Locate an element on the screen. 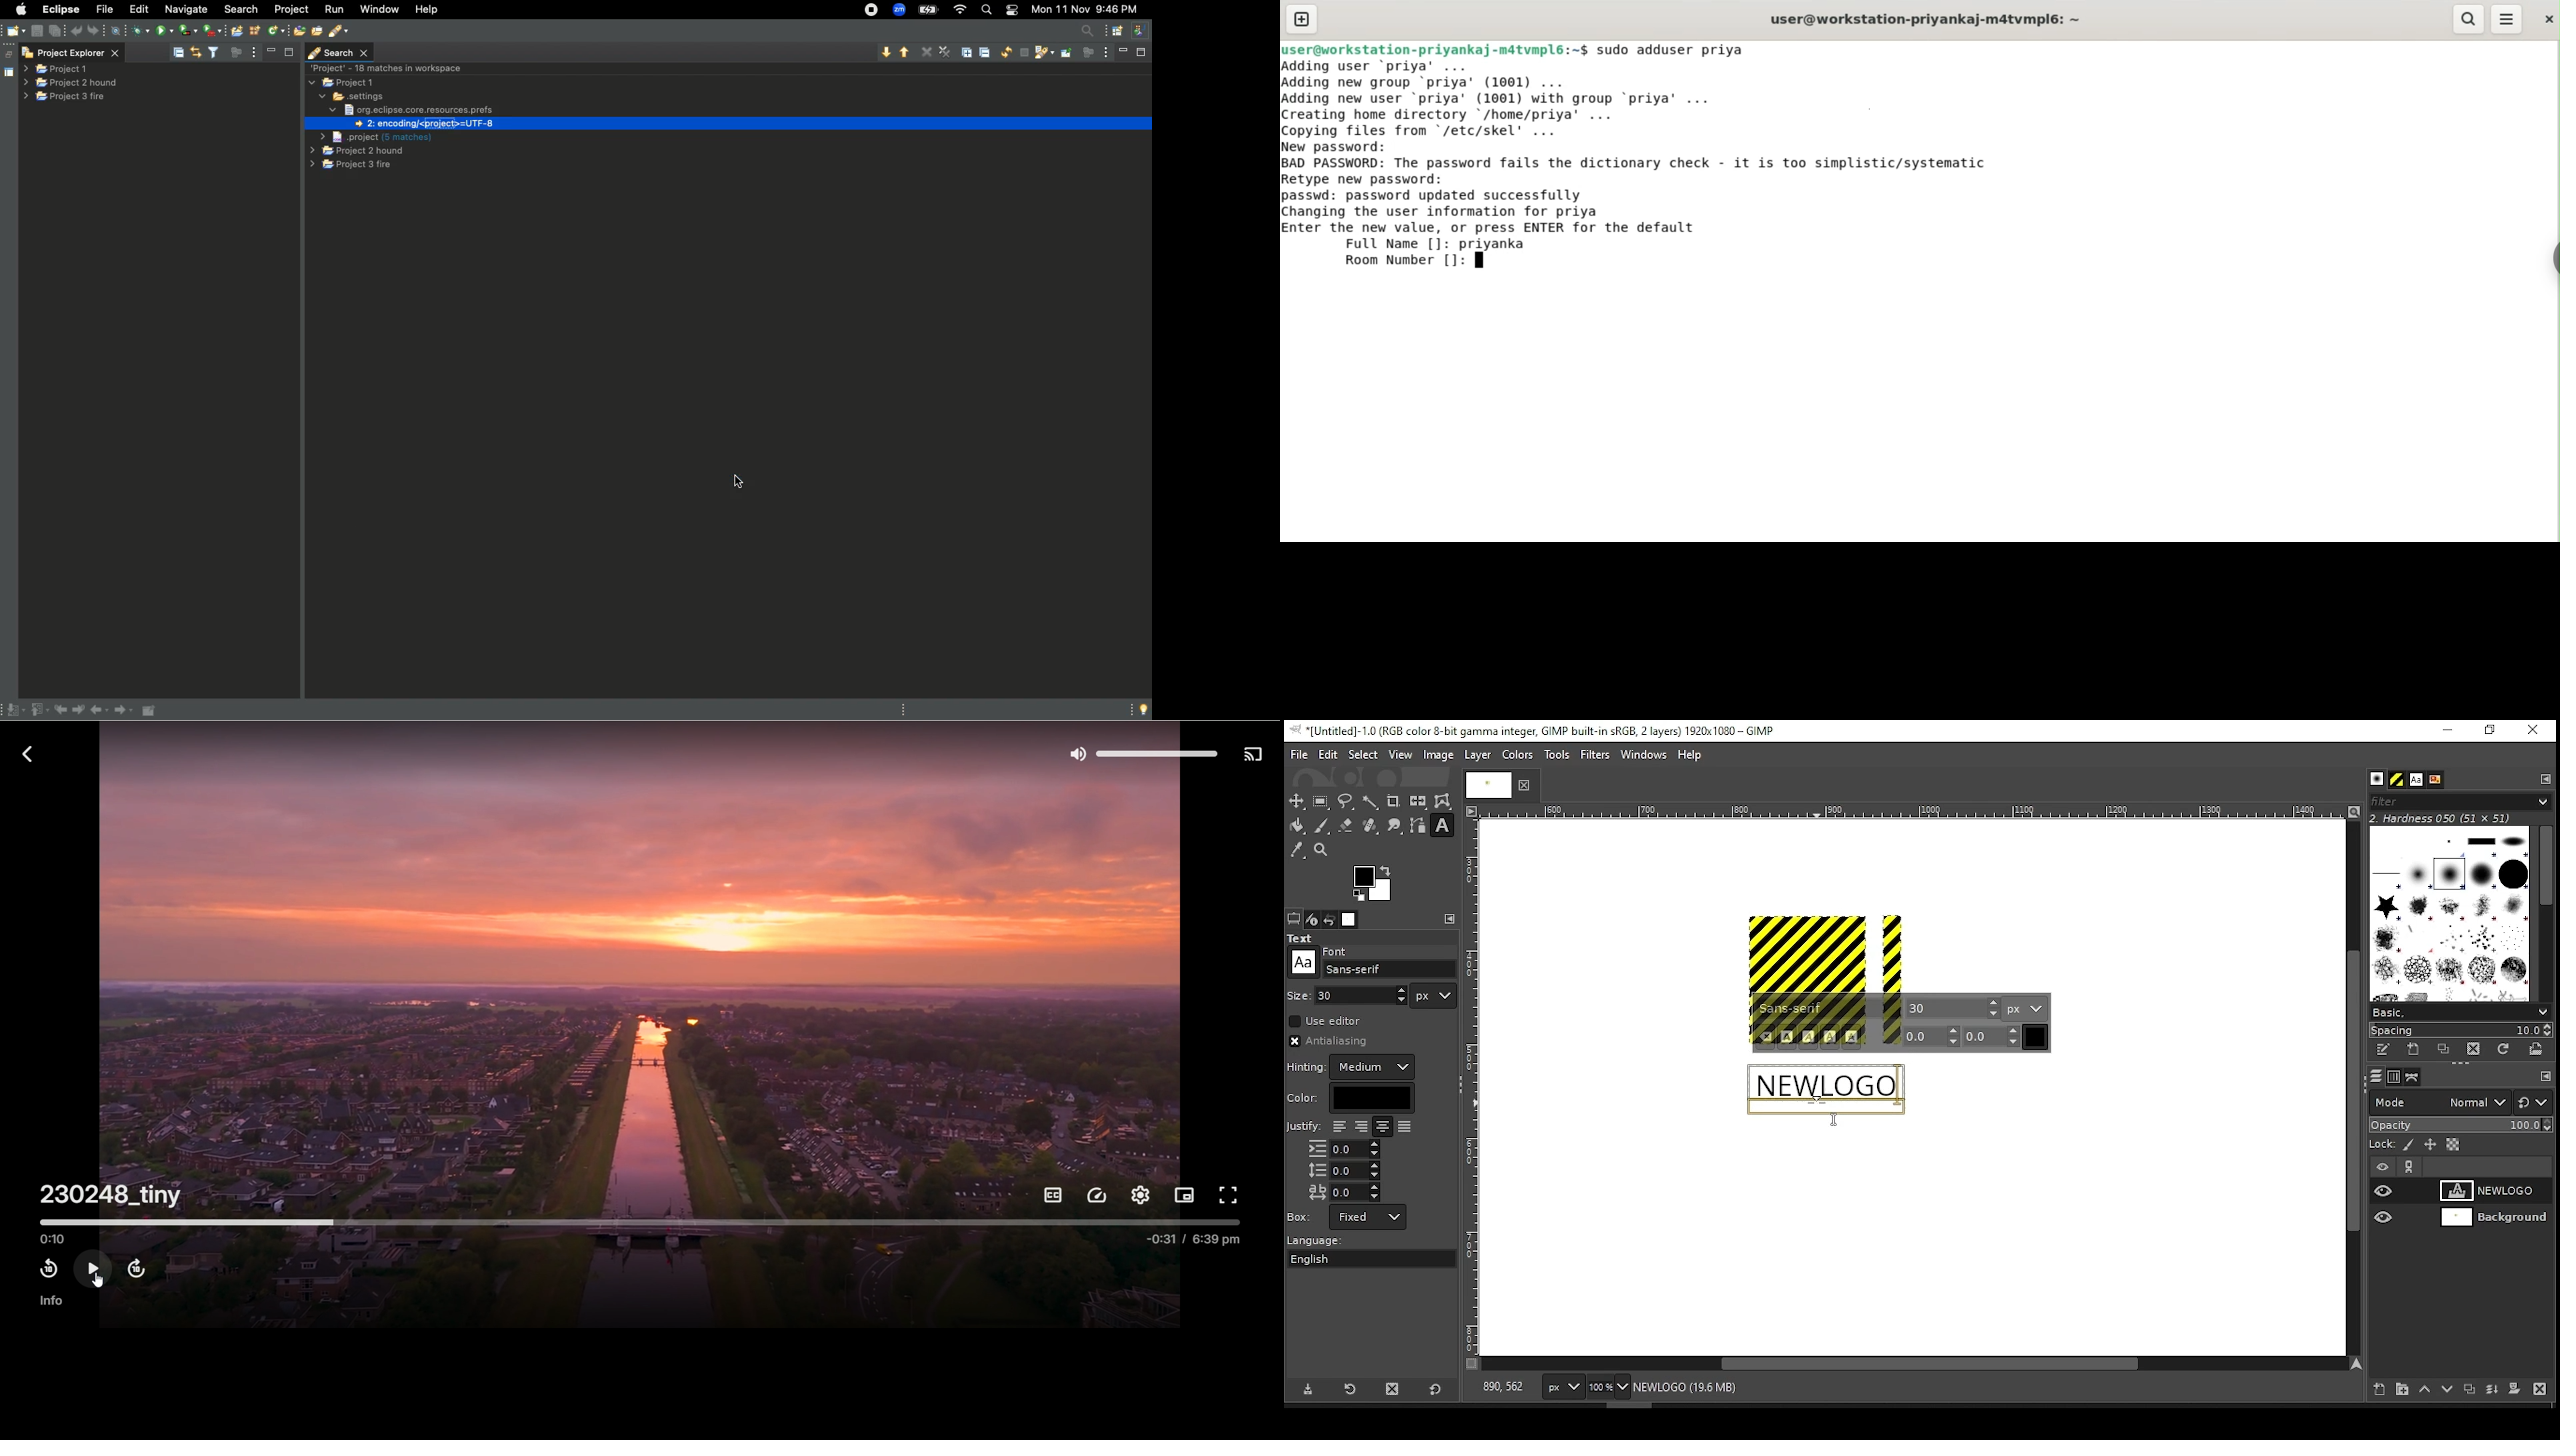  refresh brushes is located at coordinates (2502, 1051).